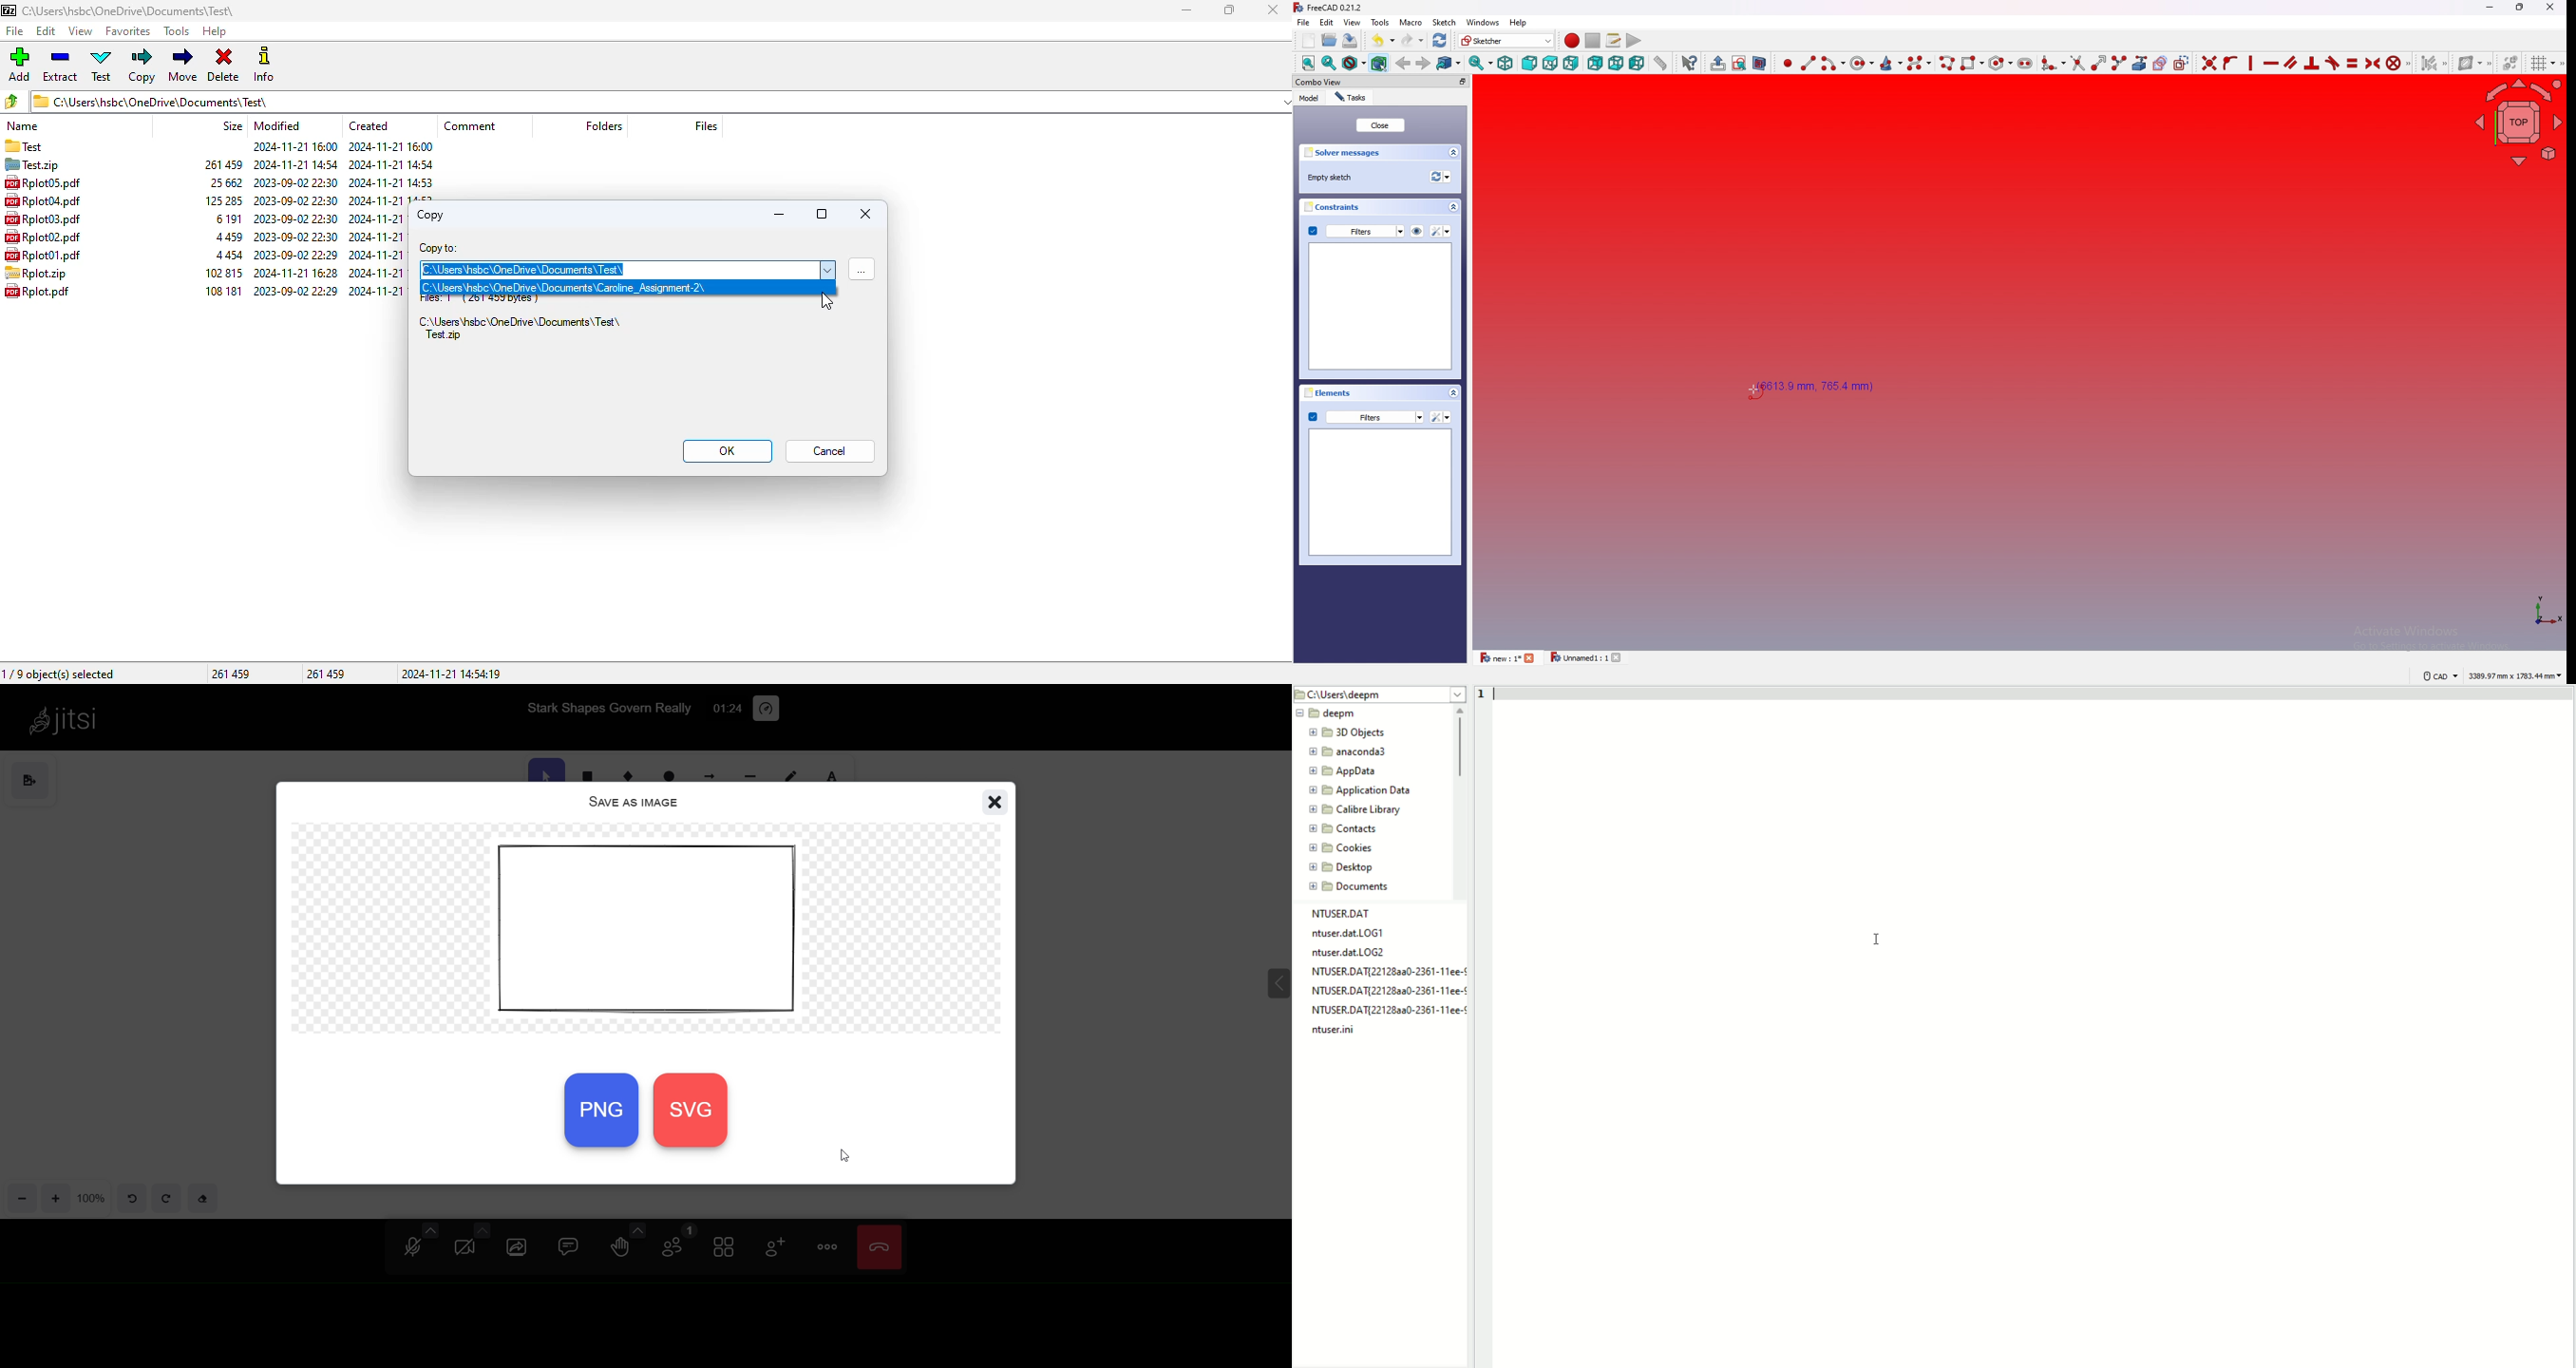 Image resolution: width=2576 pixels, height=1372 pixels. I want to click on create slot, so click(2025, 63).